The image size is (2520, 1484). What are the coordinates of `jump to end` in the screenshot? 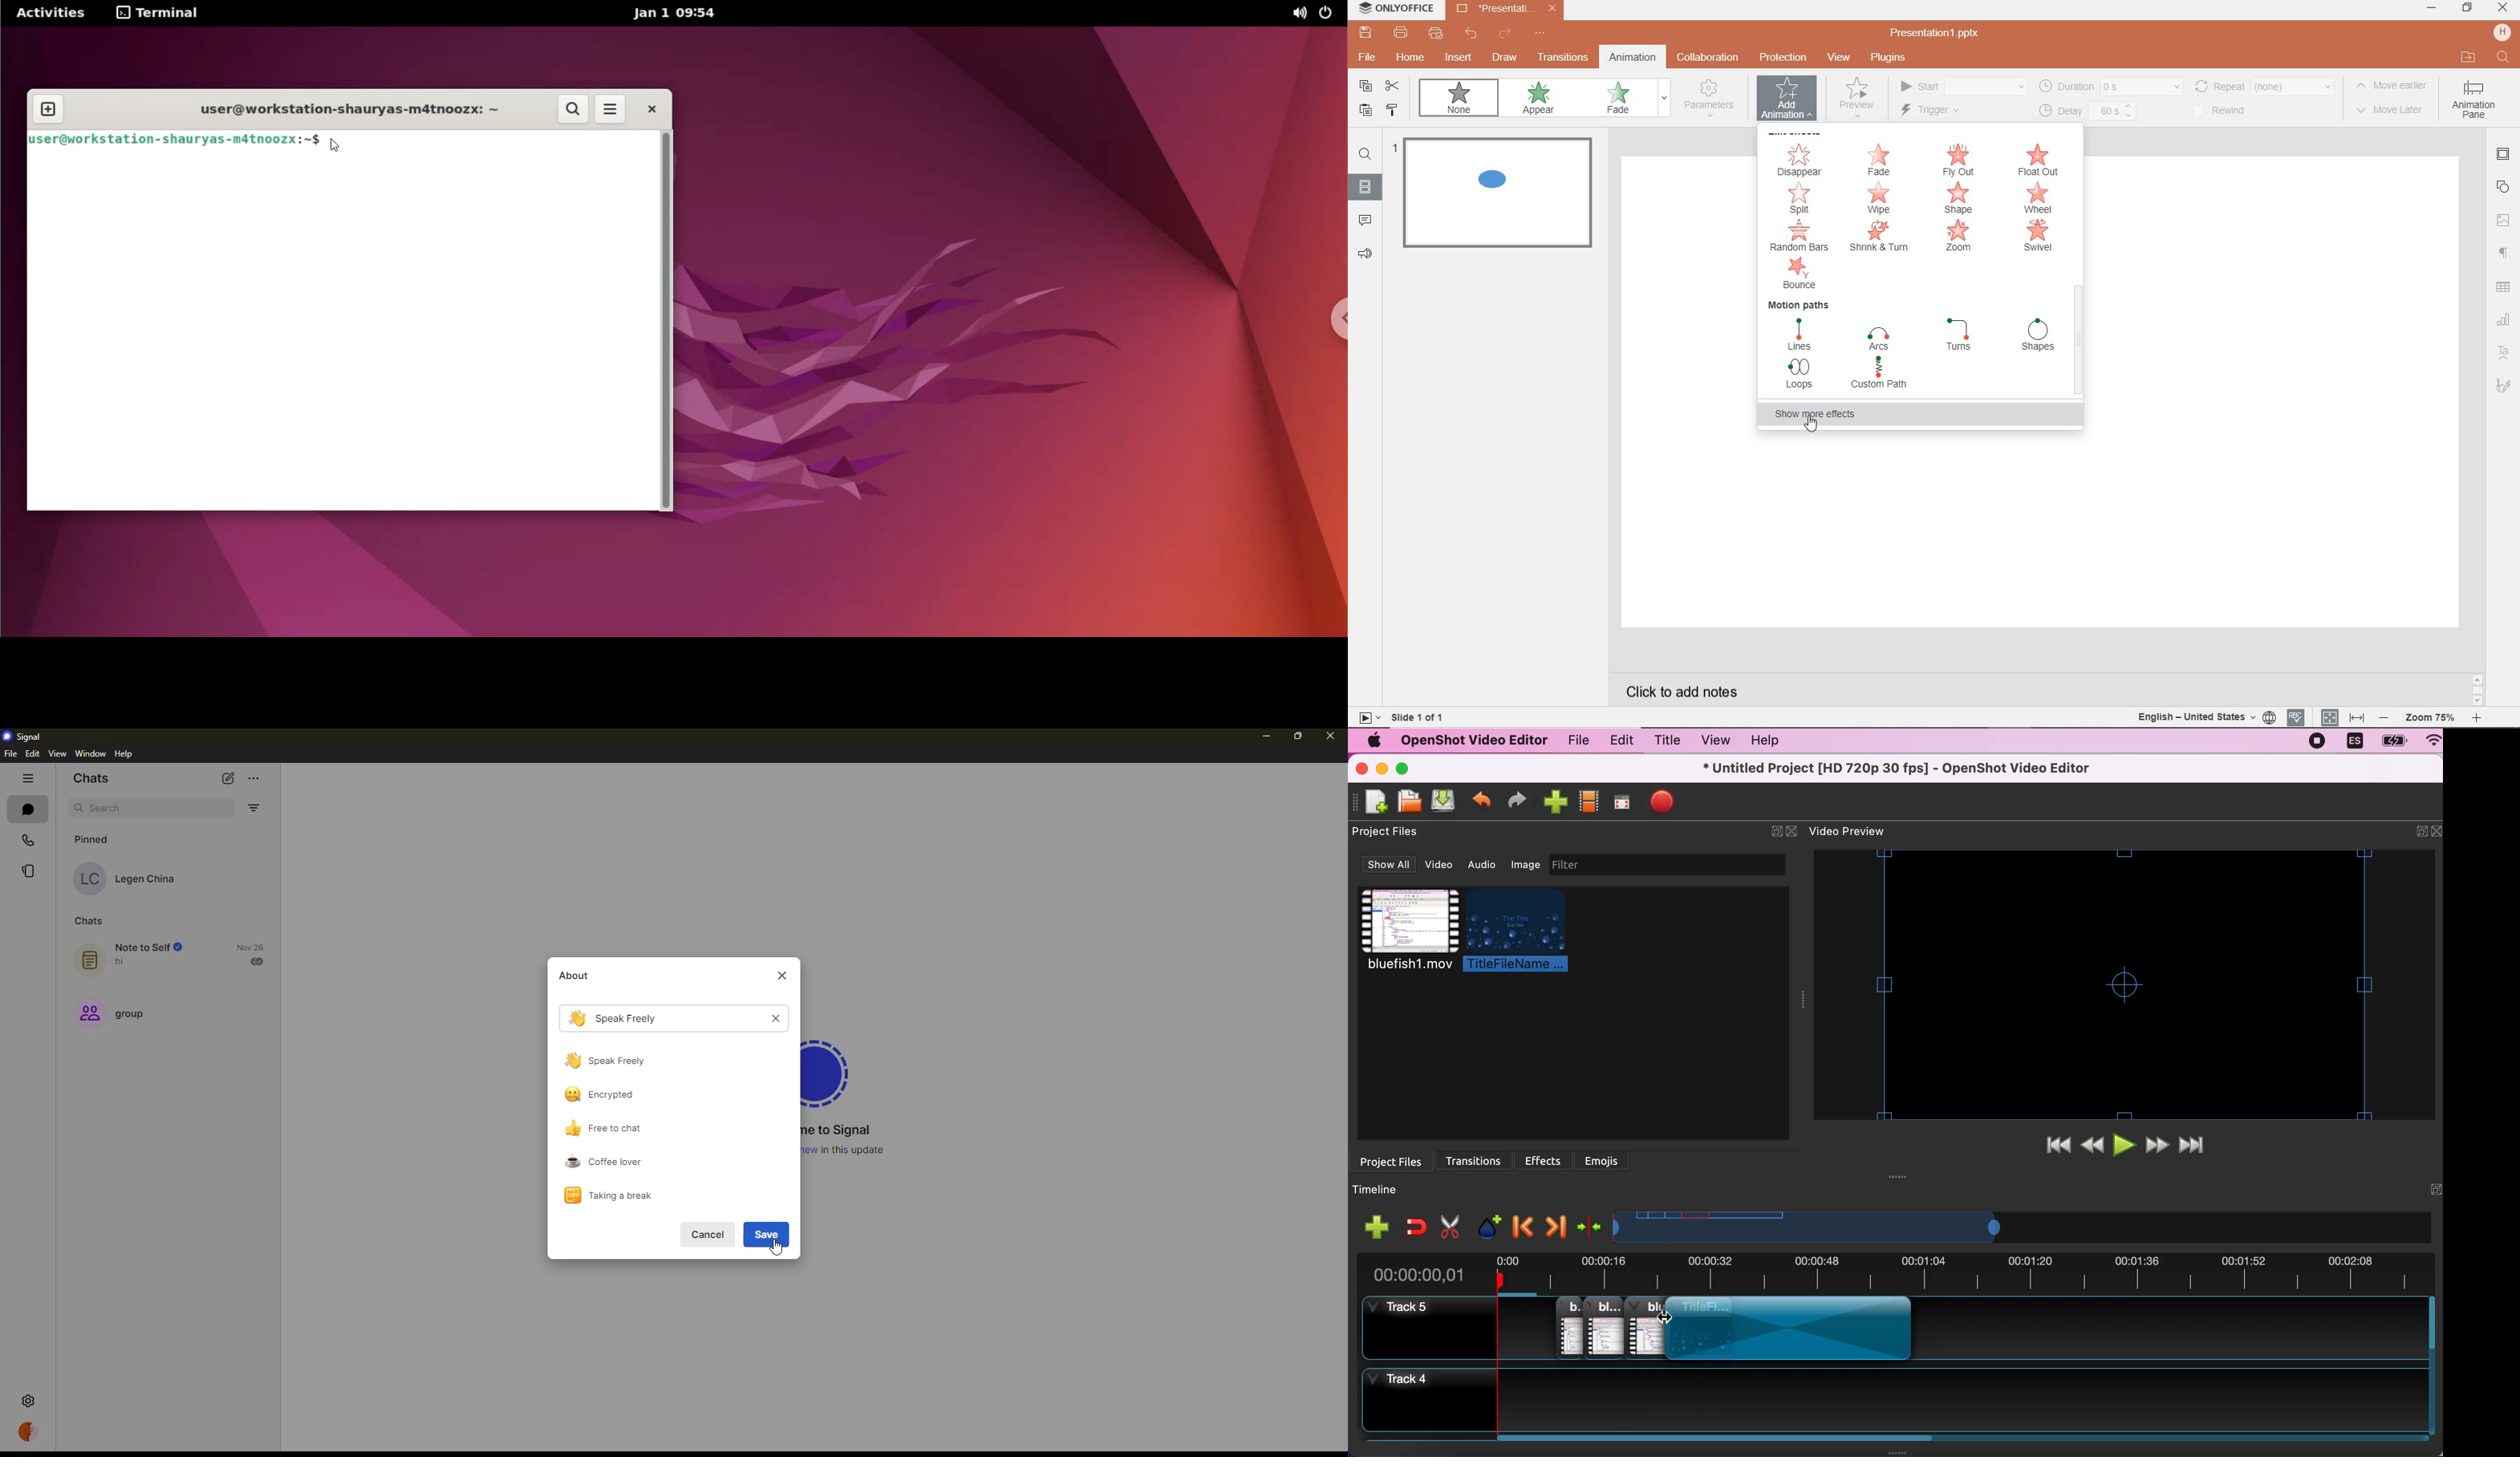 It's located at (2198, 1146).